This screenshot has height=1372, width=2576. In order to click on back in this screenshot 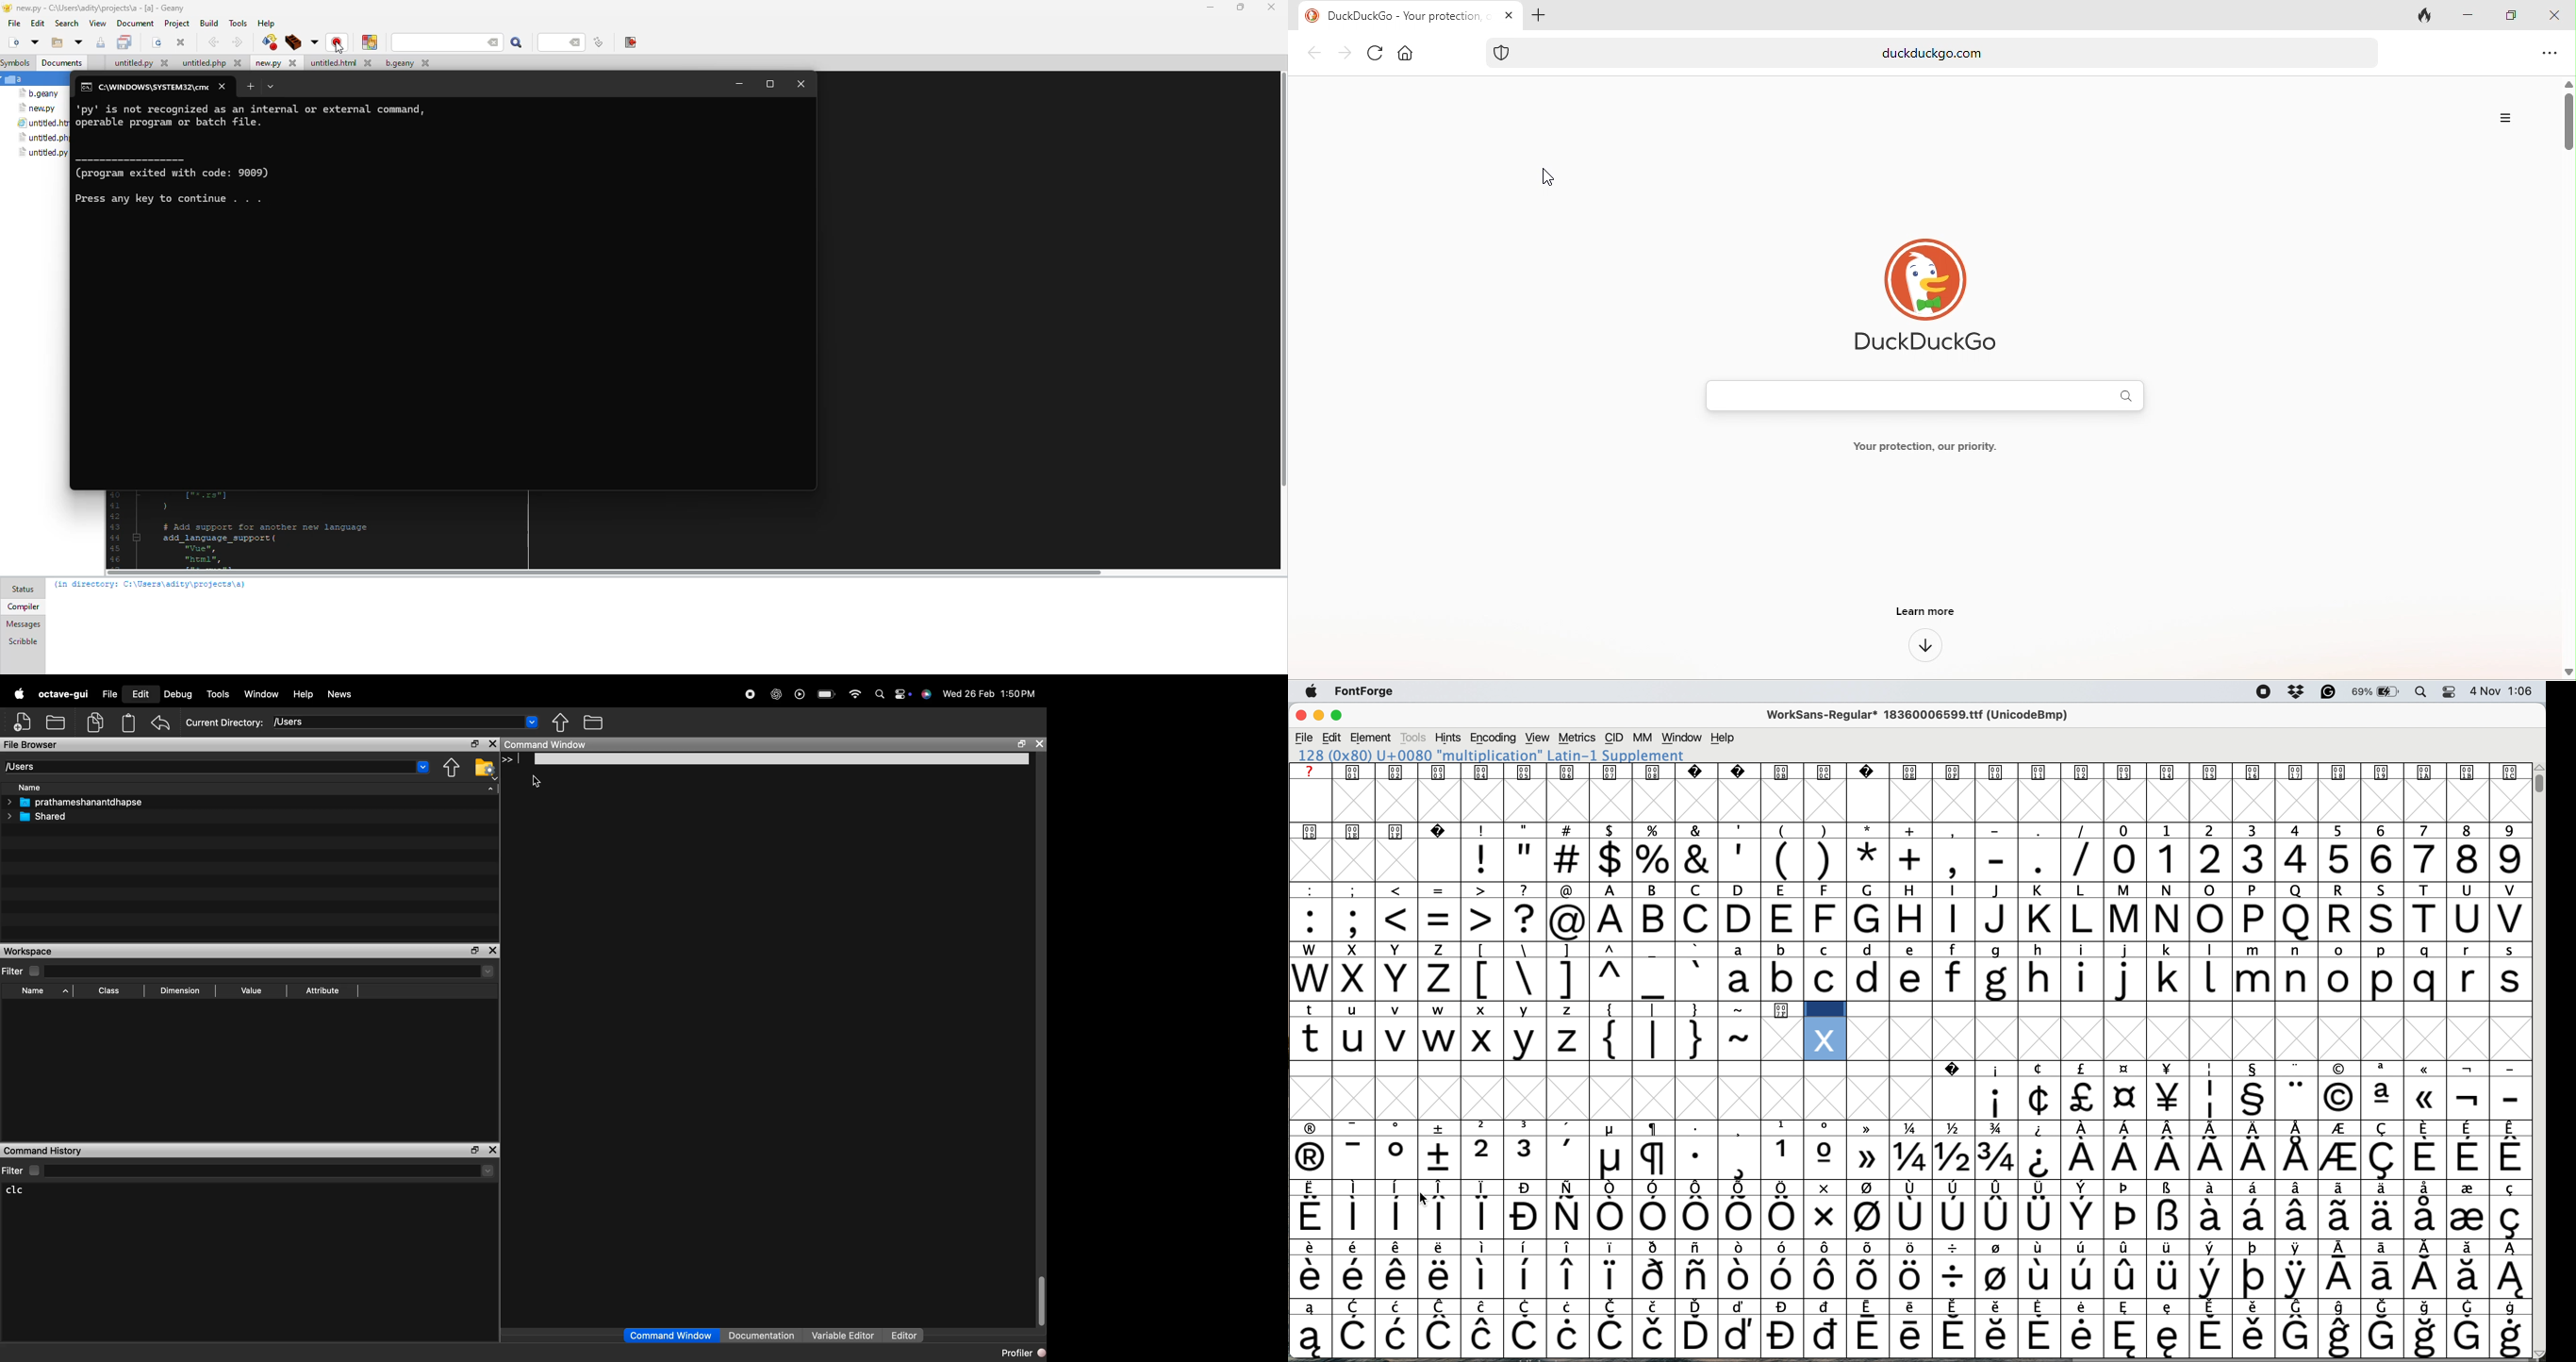, I will do `click(1313, 55)`.